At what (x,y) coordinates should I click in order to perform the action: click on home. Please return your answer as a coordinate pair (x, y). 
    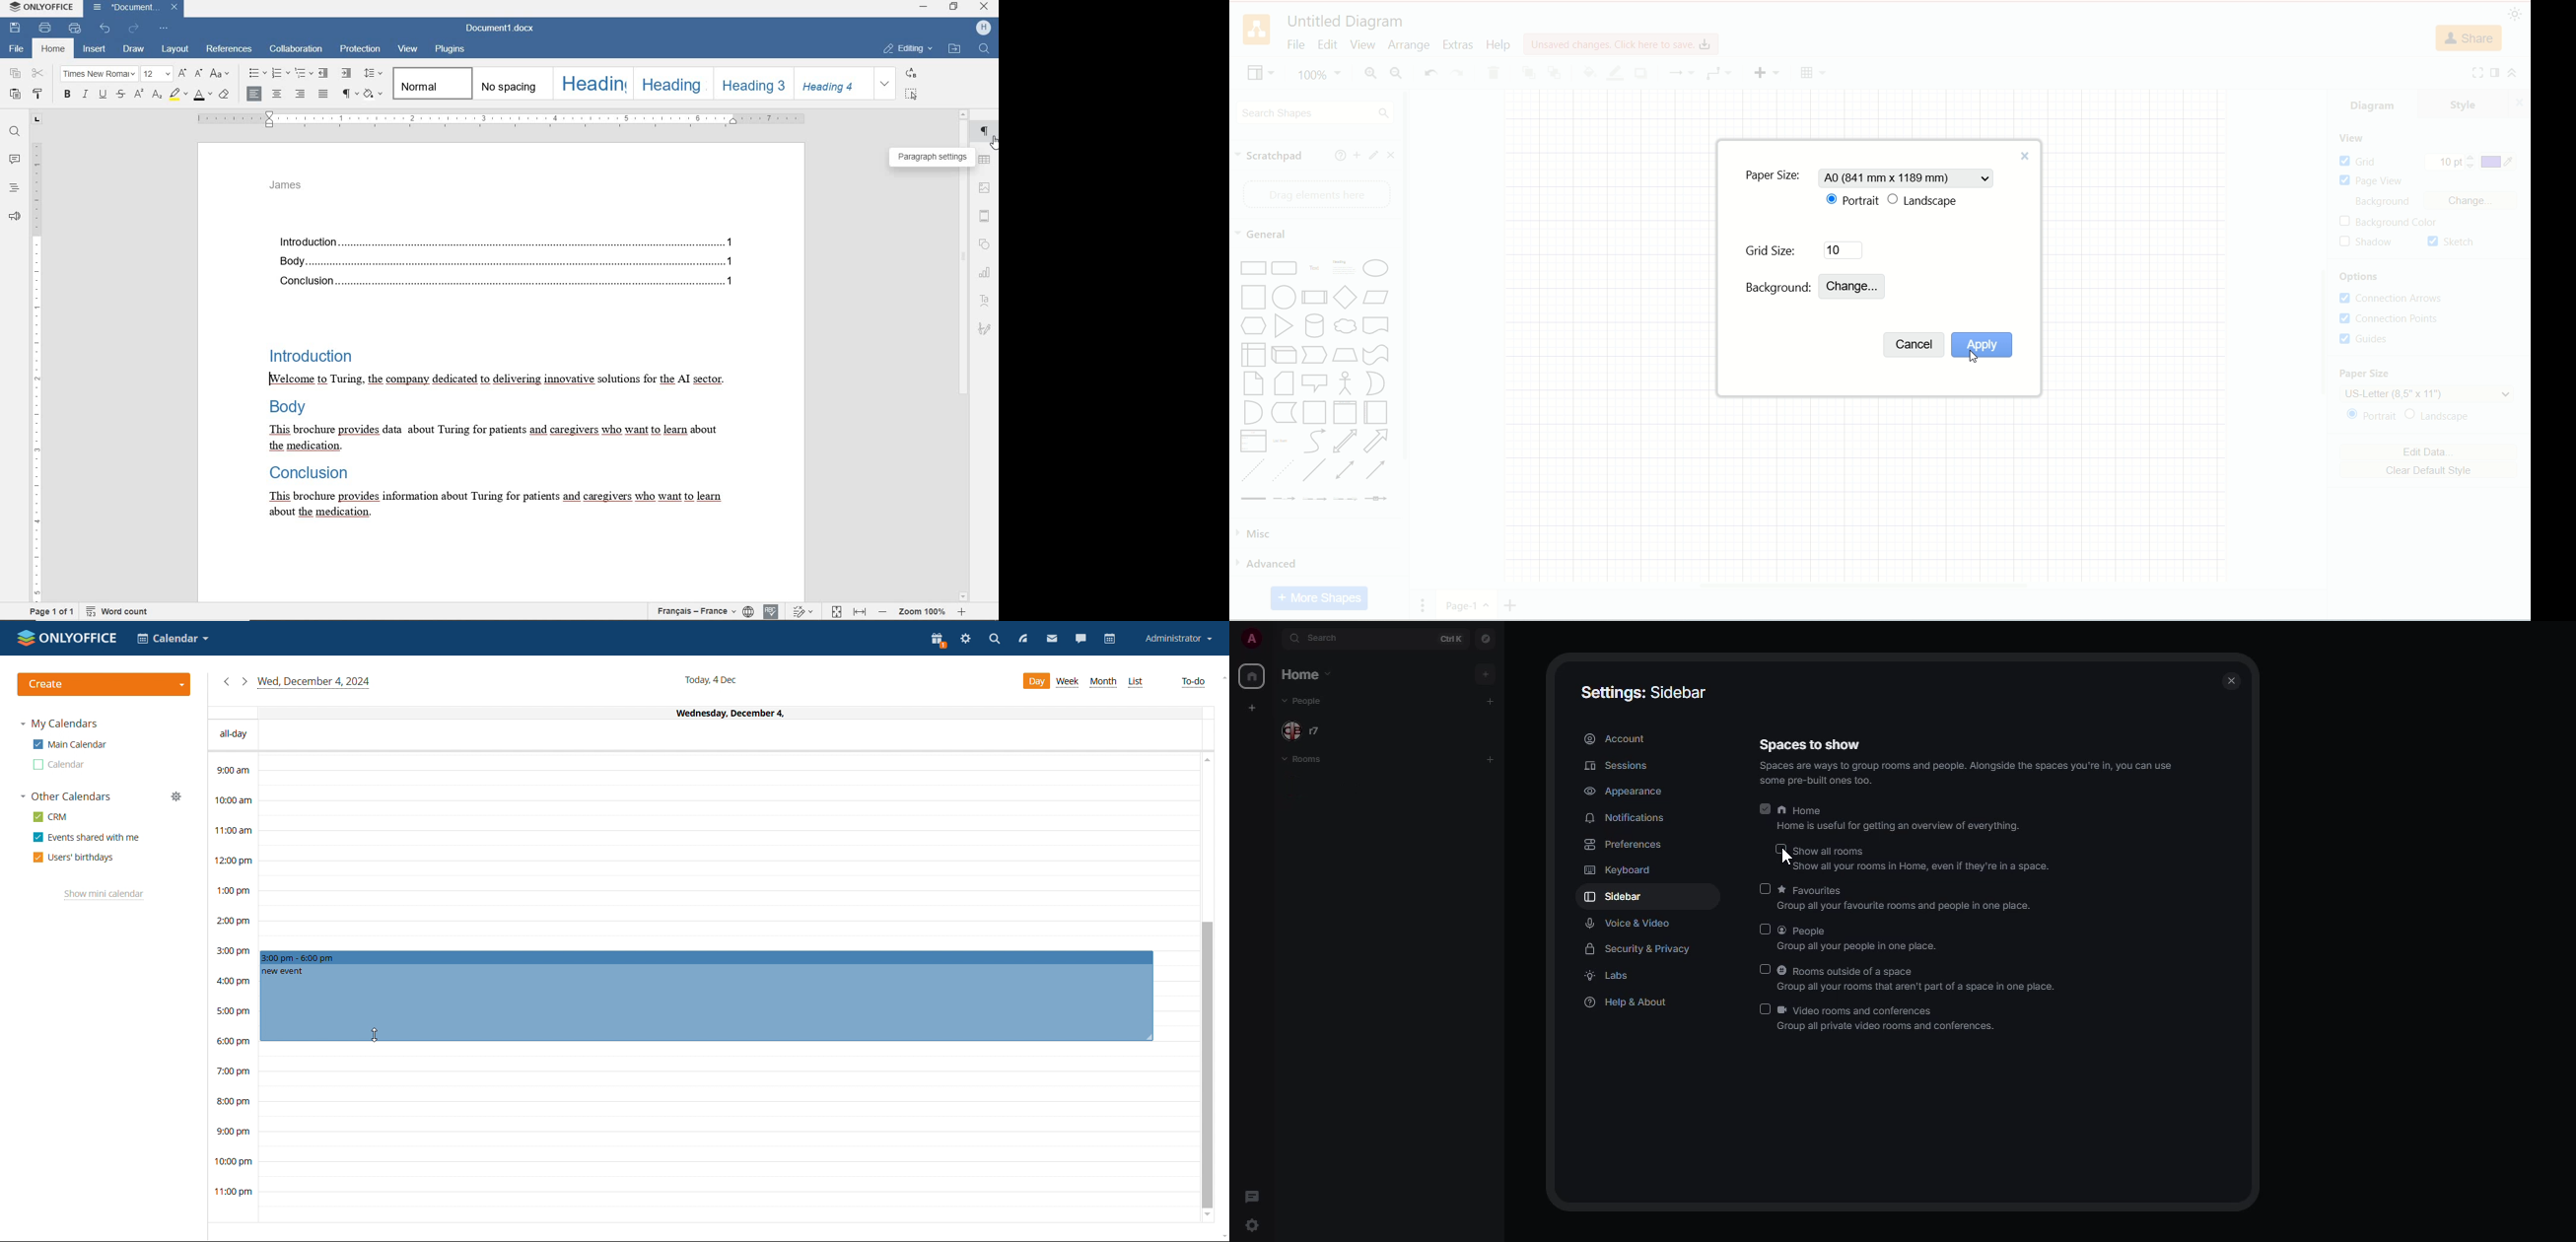
    Looking at the image, I should click on (1250, 675).